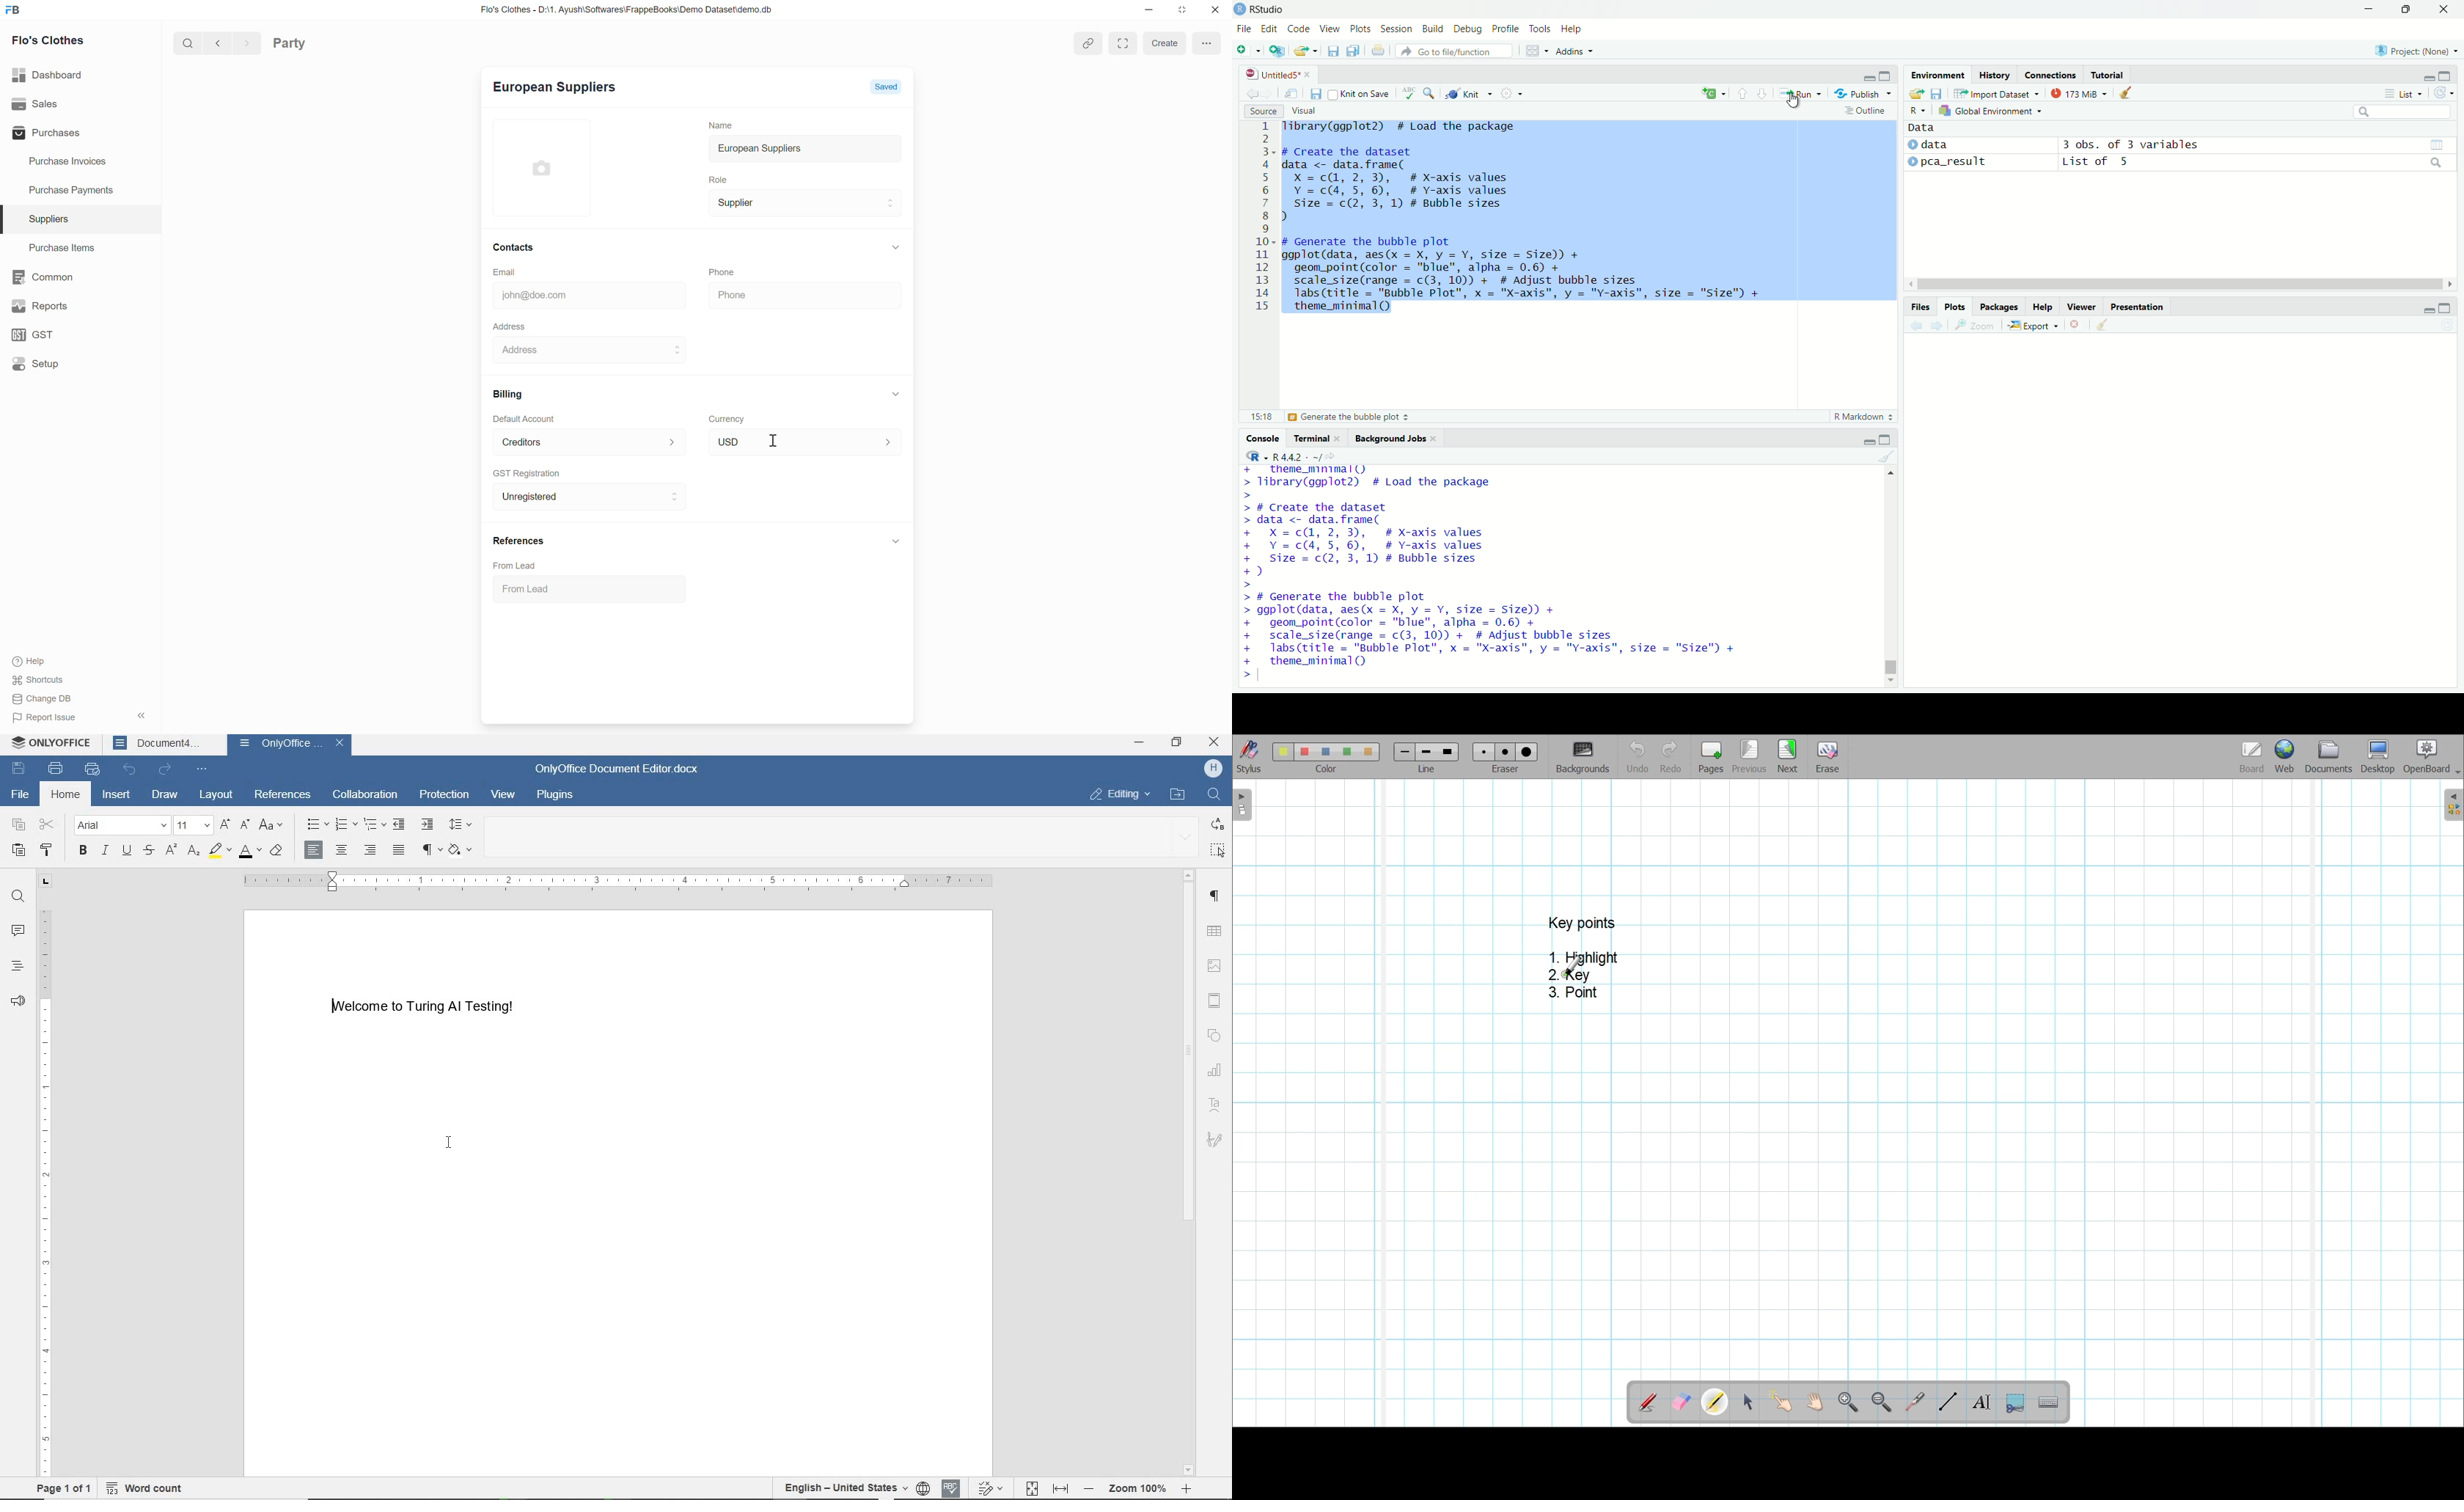 Image resolution: width=2464 pixels, height=1512 pixels. What do you see at coordinates (1183, 11) in the screenshot?
I see `close down` at bounding box center [1183, 11].